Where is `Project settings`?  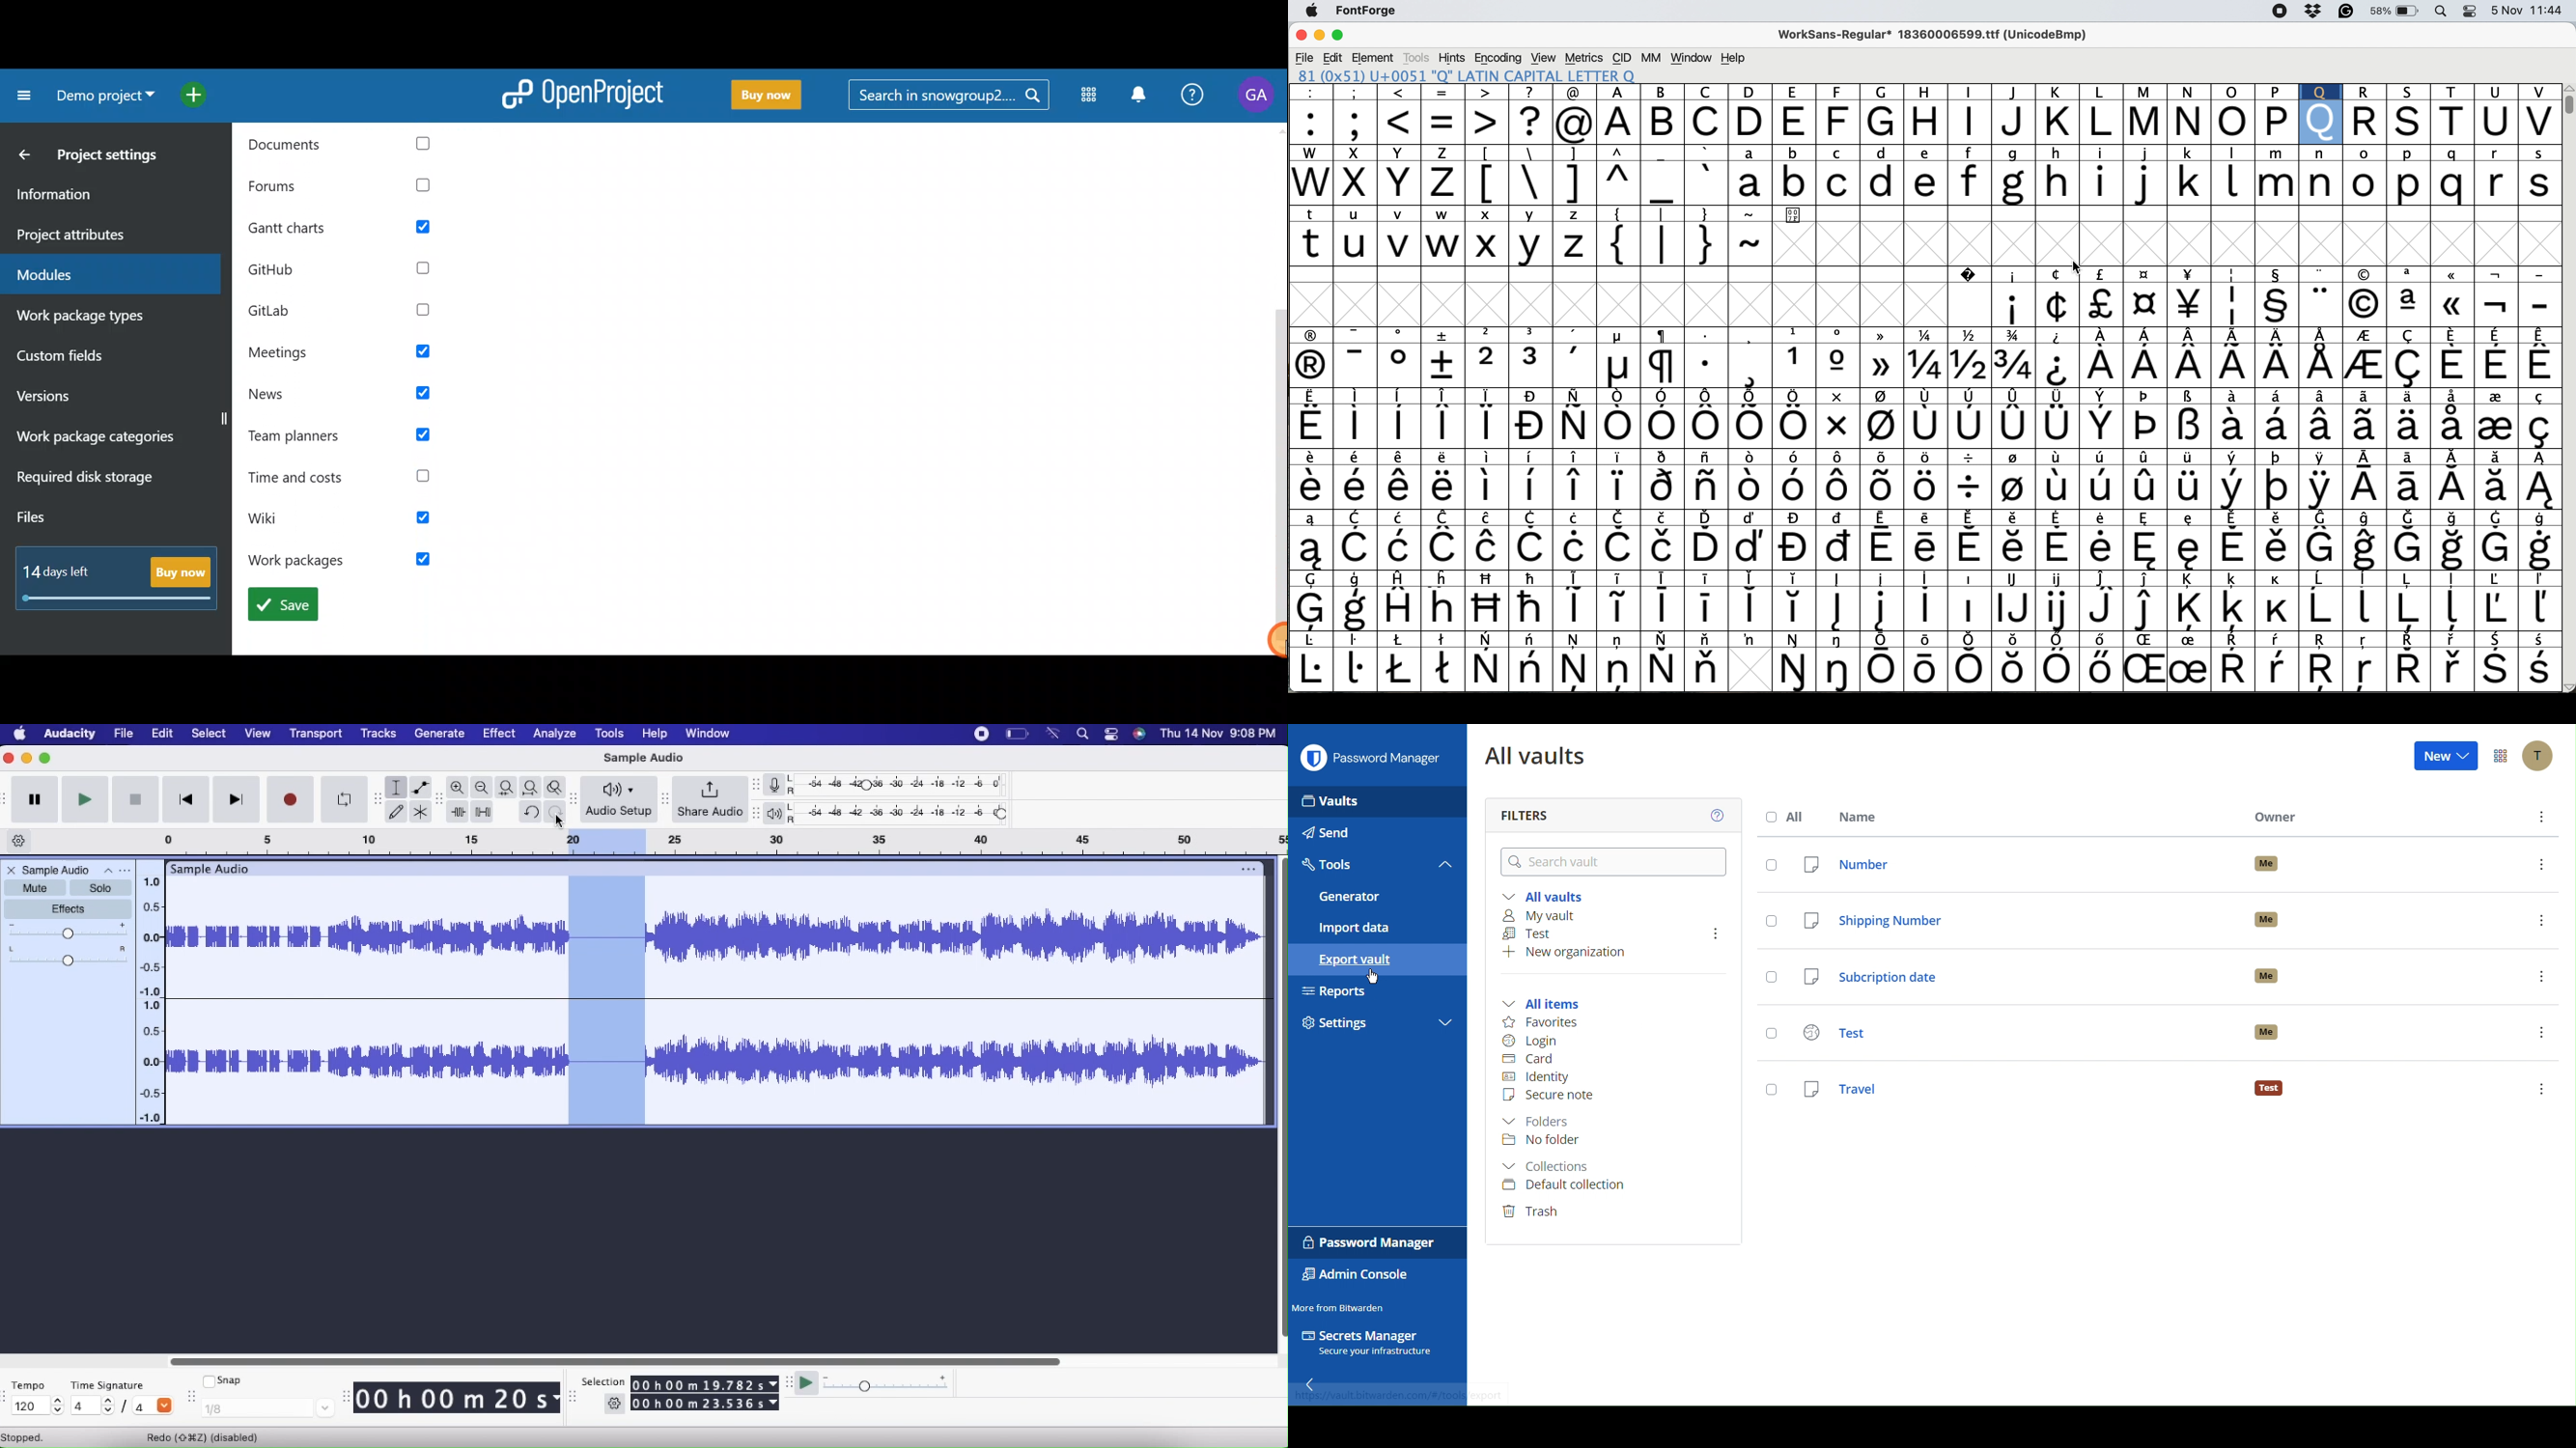
Project settings is located at coordinates (114, 158).